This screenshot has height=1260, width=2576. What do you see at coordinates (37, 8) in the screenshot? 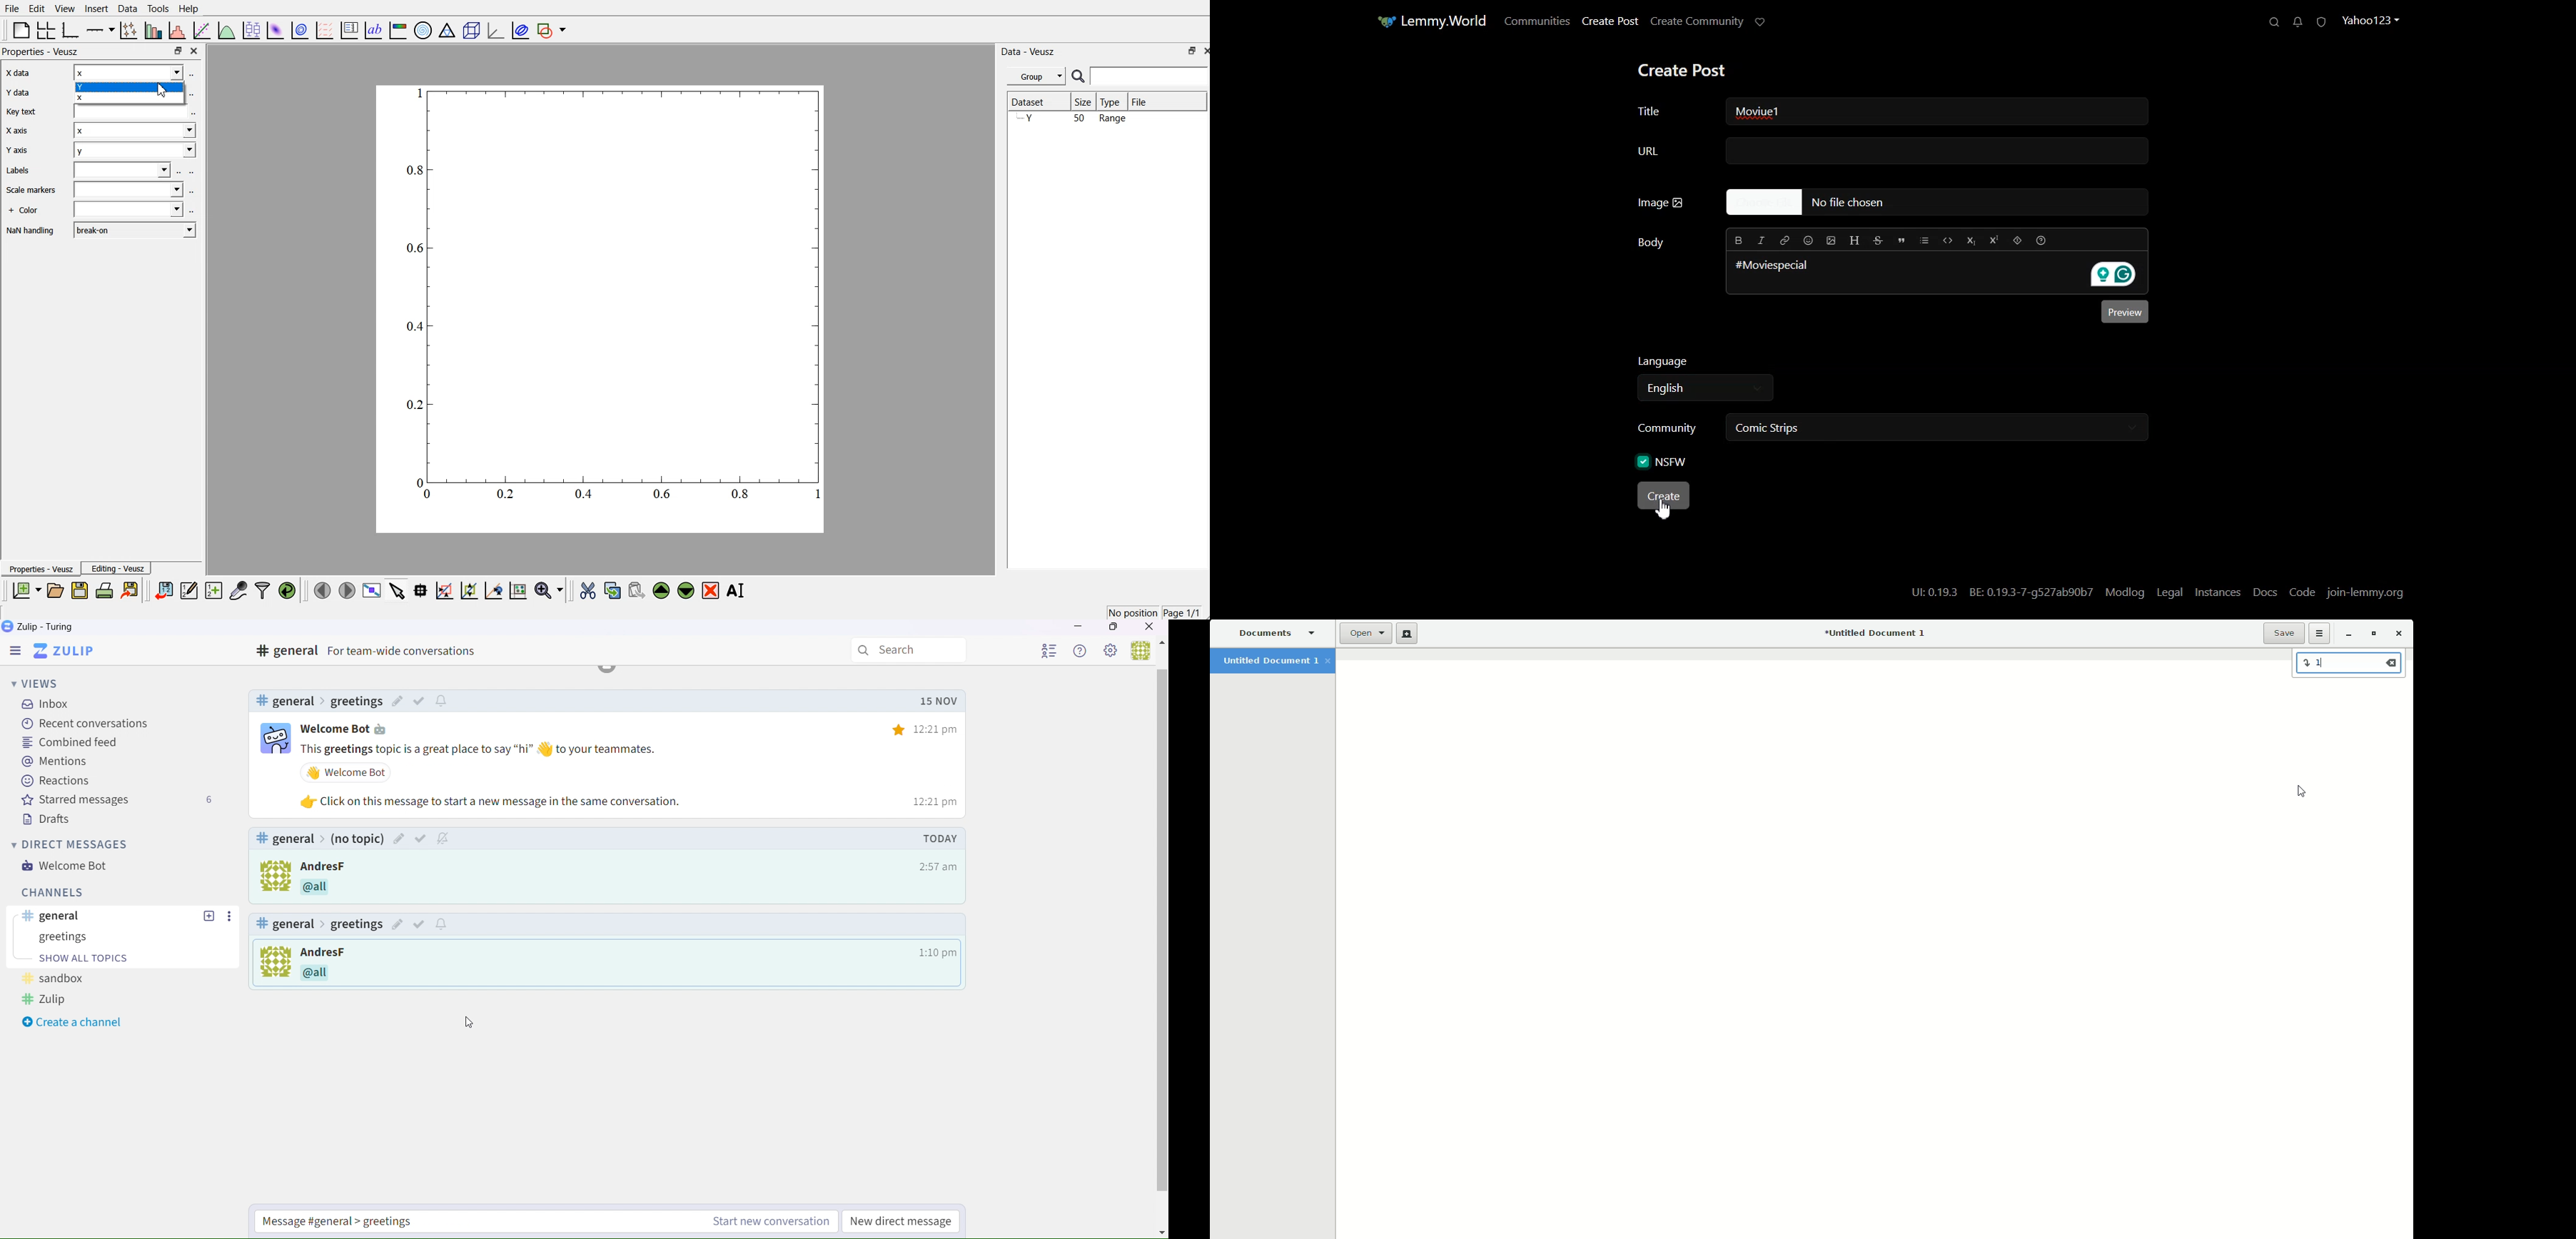
I see `Edit` at bounding box center [37, 8].